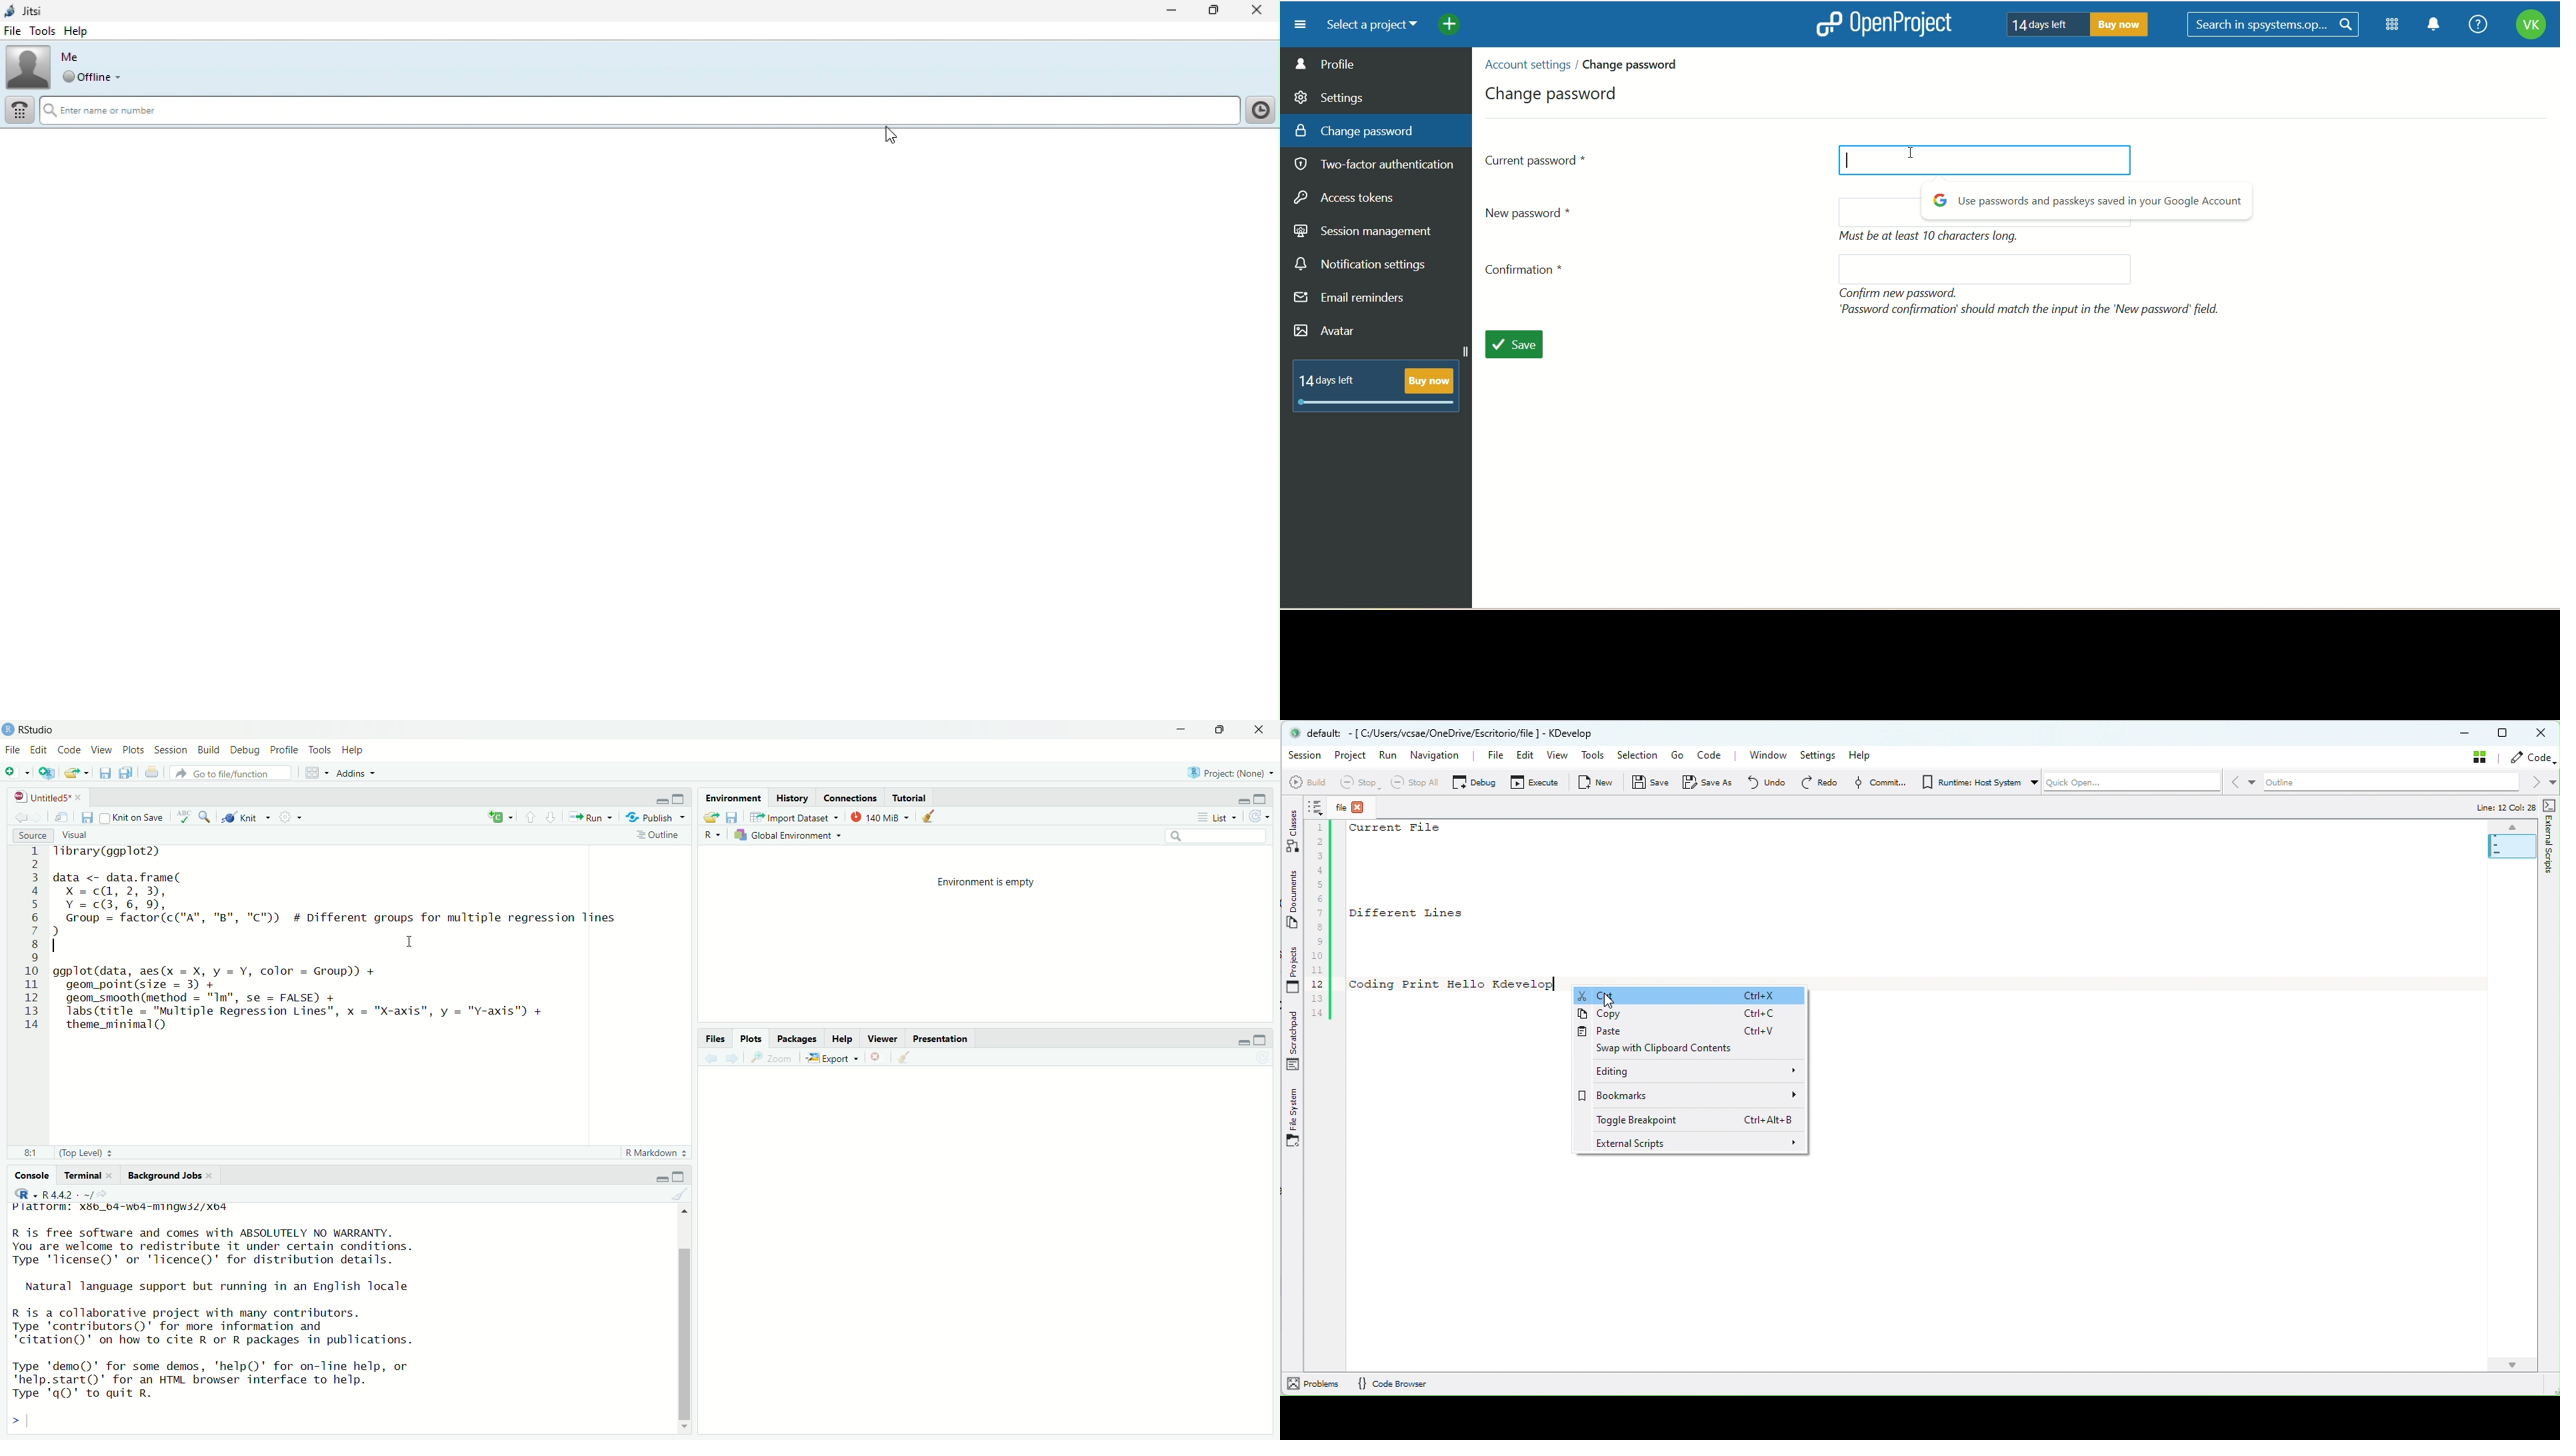 The height and width of the screenshot is (1456, 2576). Describe the element at coordinates (1223, 835) in the screenshot. I see `search` at that location.